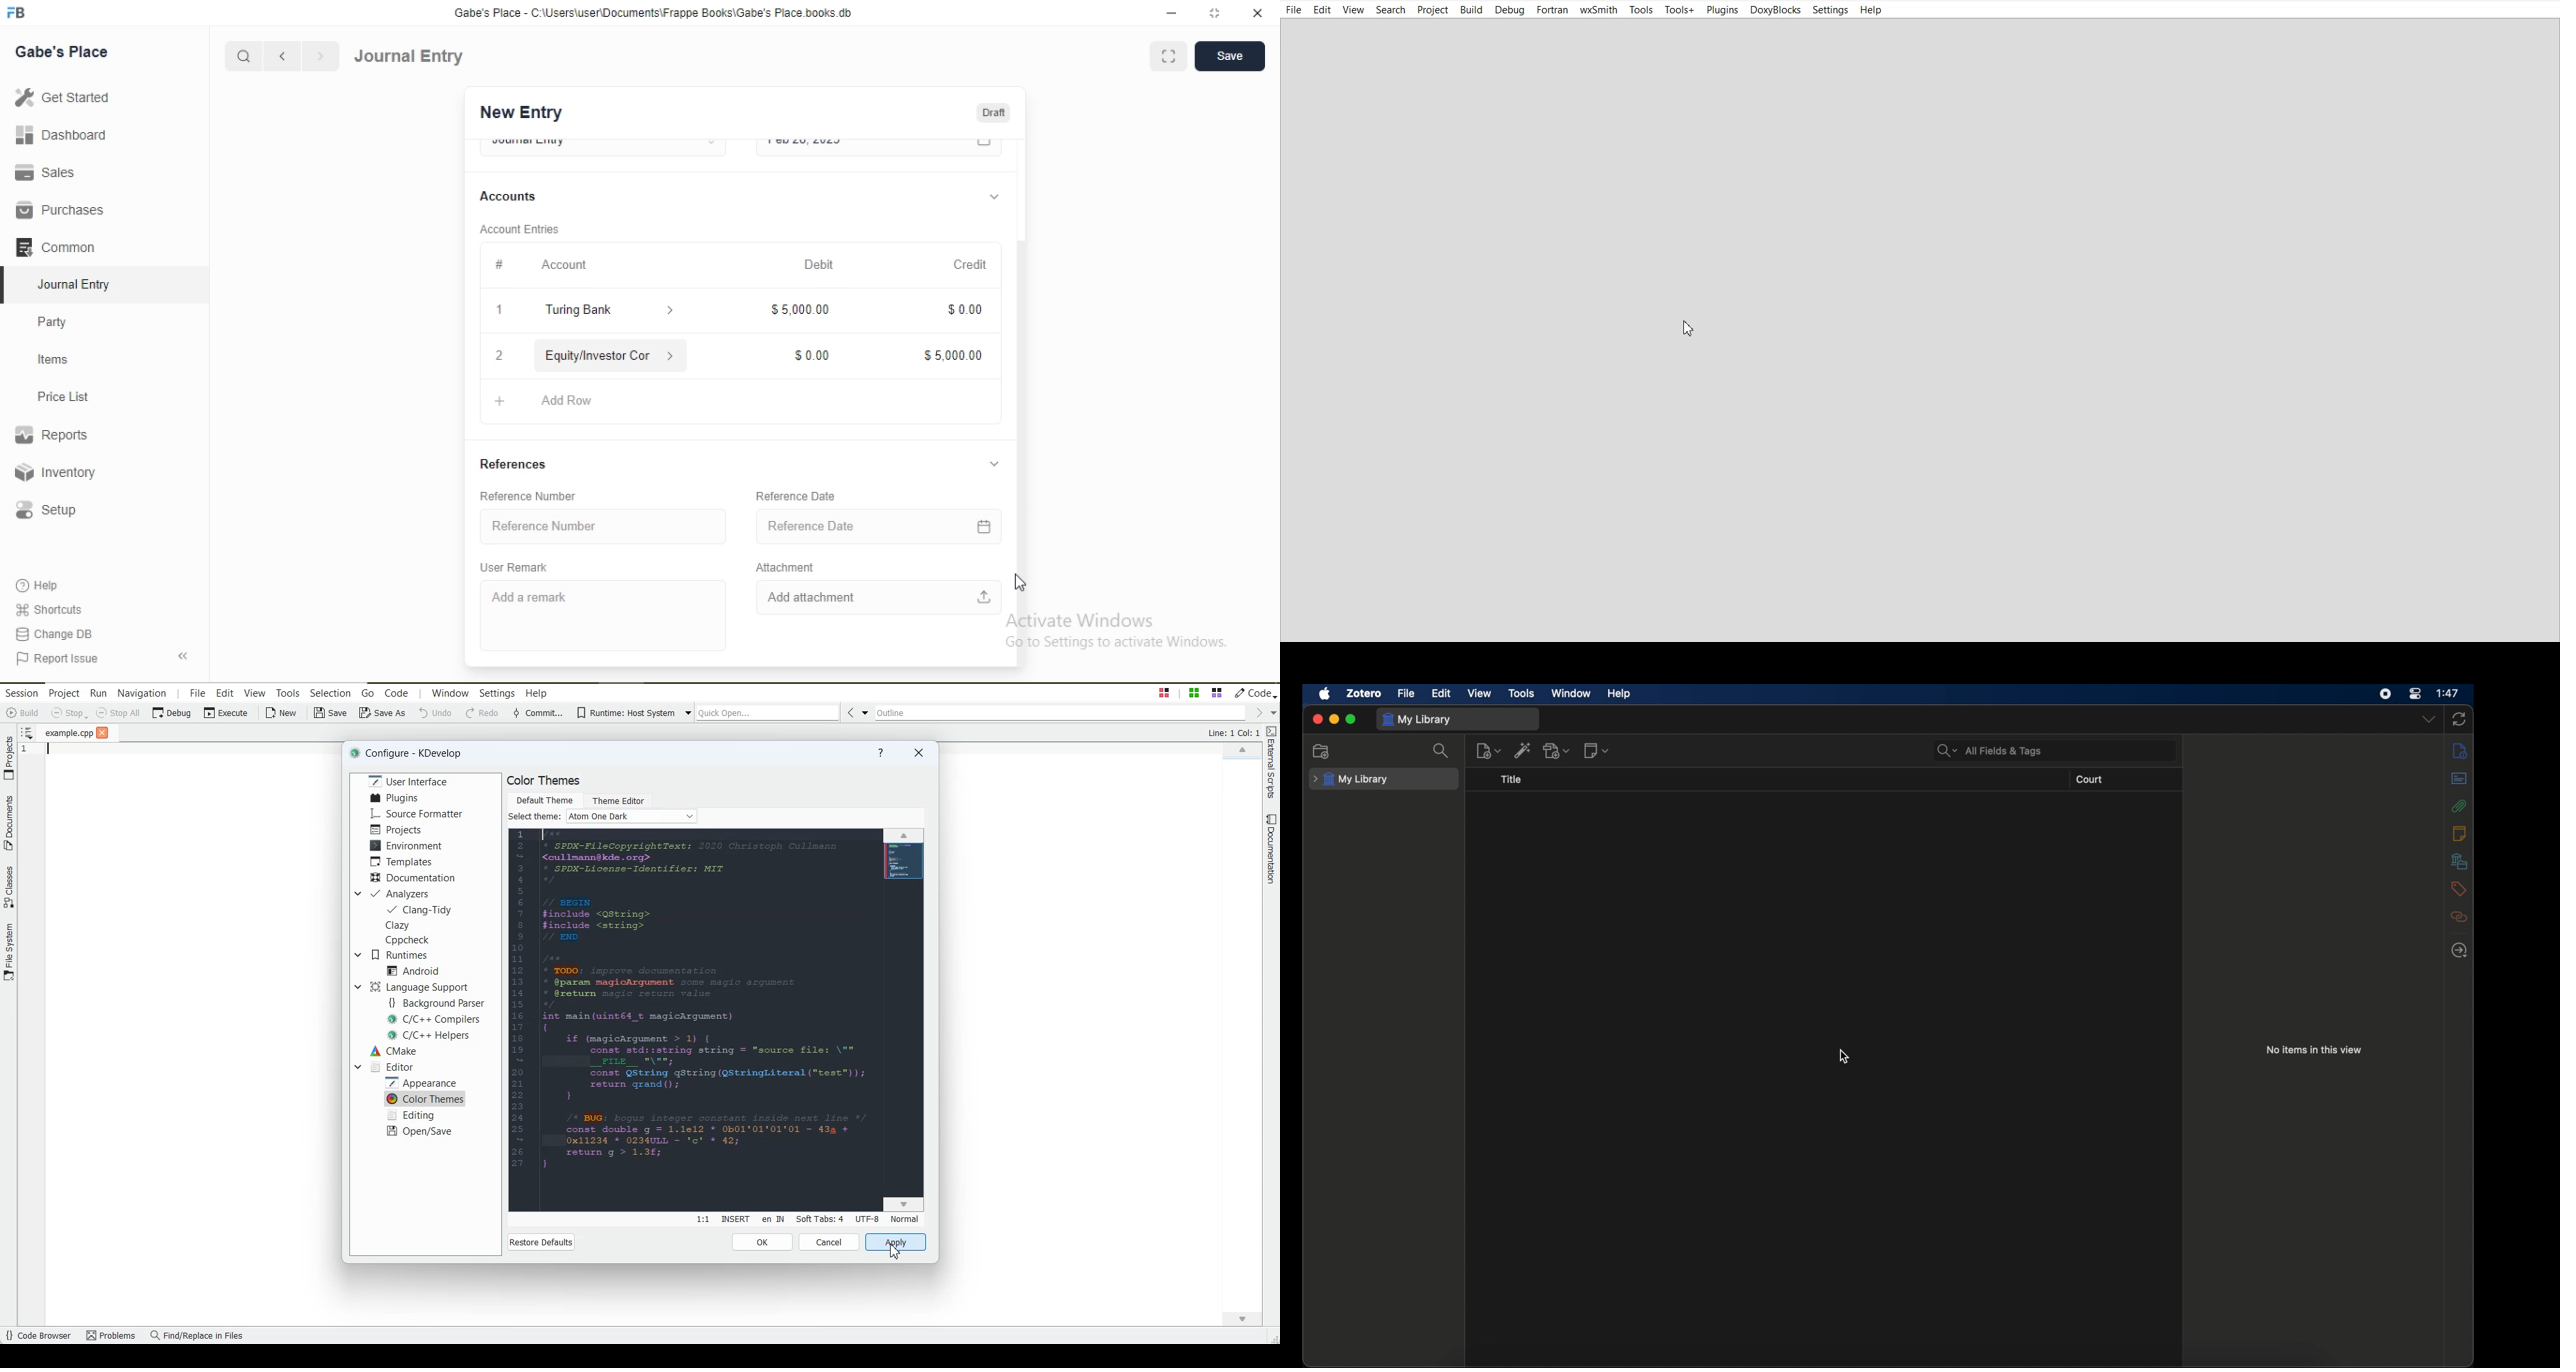 This screenshot has height=1372, width=2576. What do you see at coordinates (1169, 14) in the screenshot?
I see `minimize` at bounding box center [1169, 14].